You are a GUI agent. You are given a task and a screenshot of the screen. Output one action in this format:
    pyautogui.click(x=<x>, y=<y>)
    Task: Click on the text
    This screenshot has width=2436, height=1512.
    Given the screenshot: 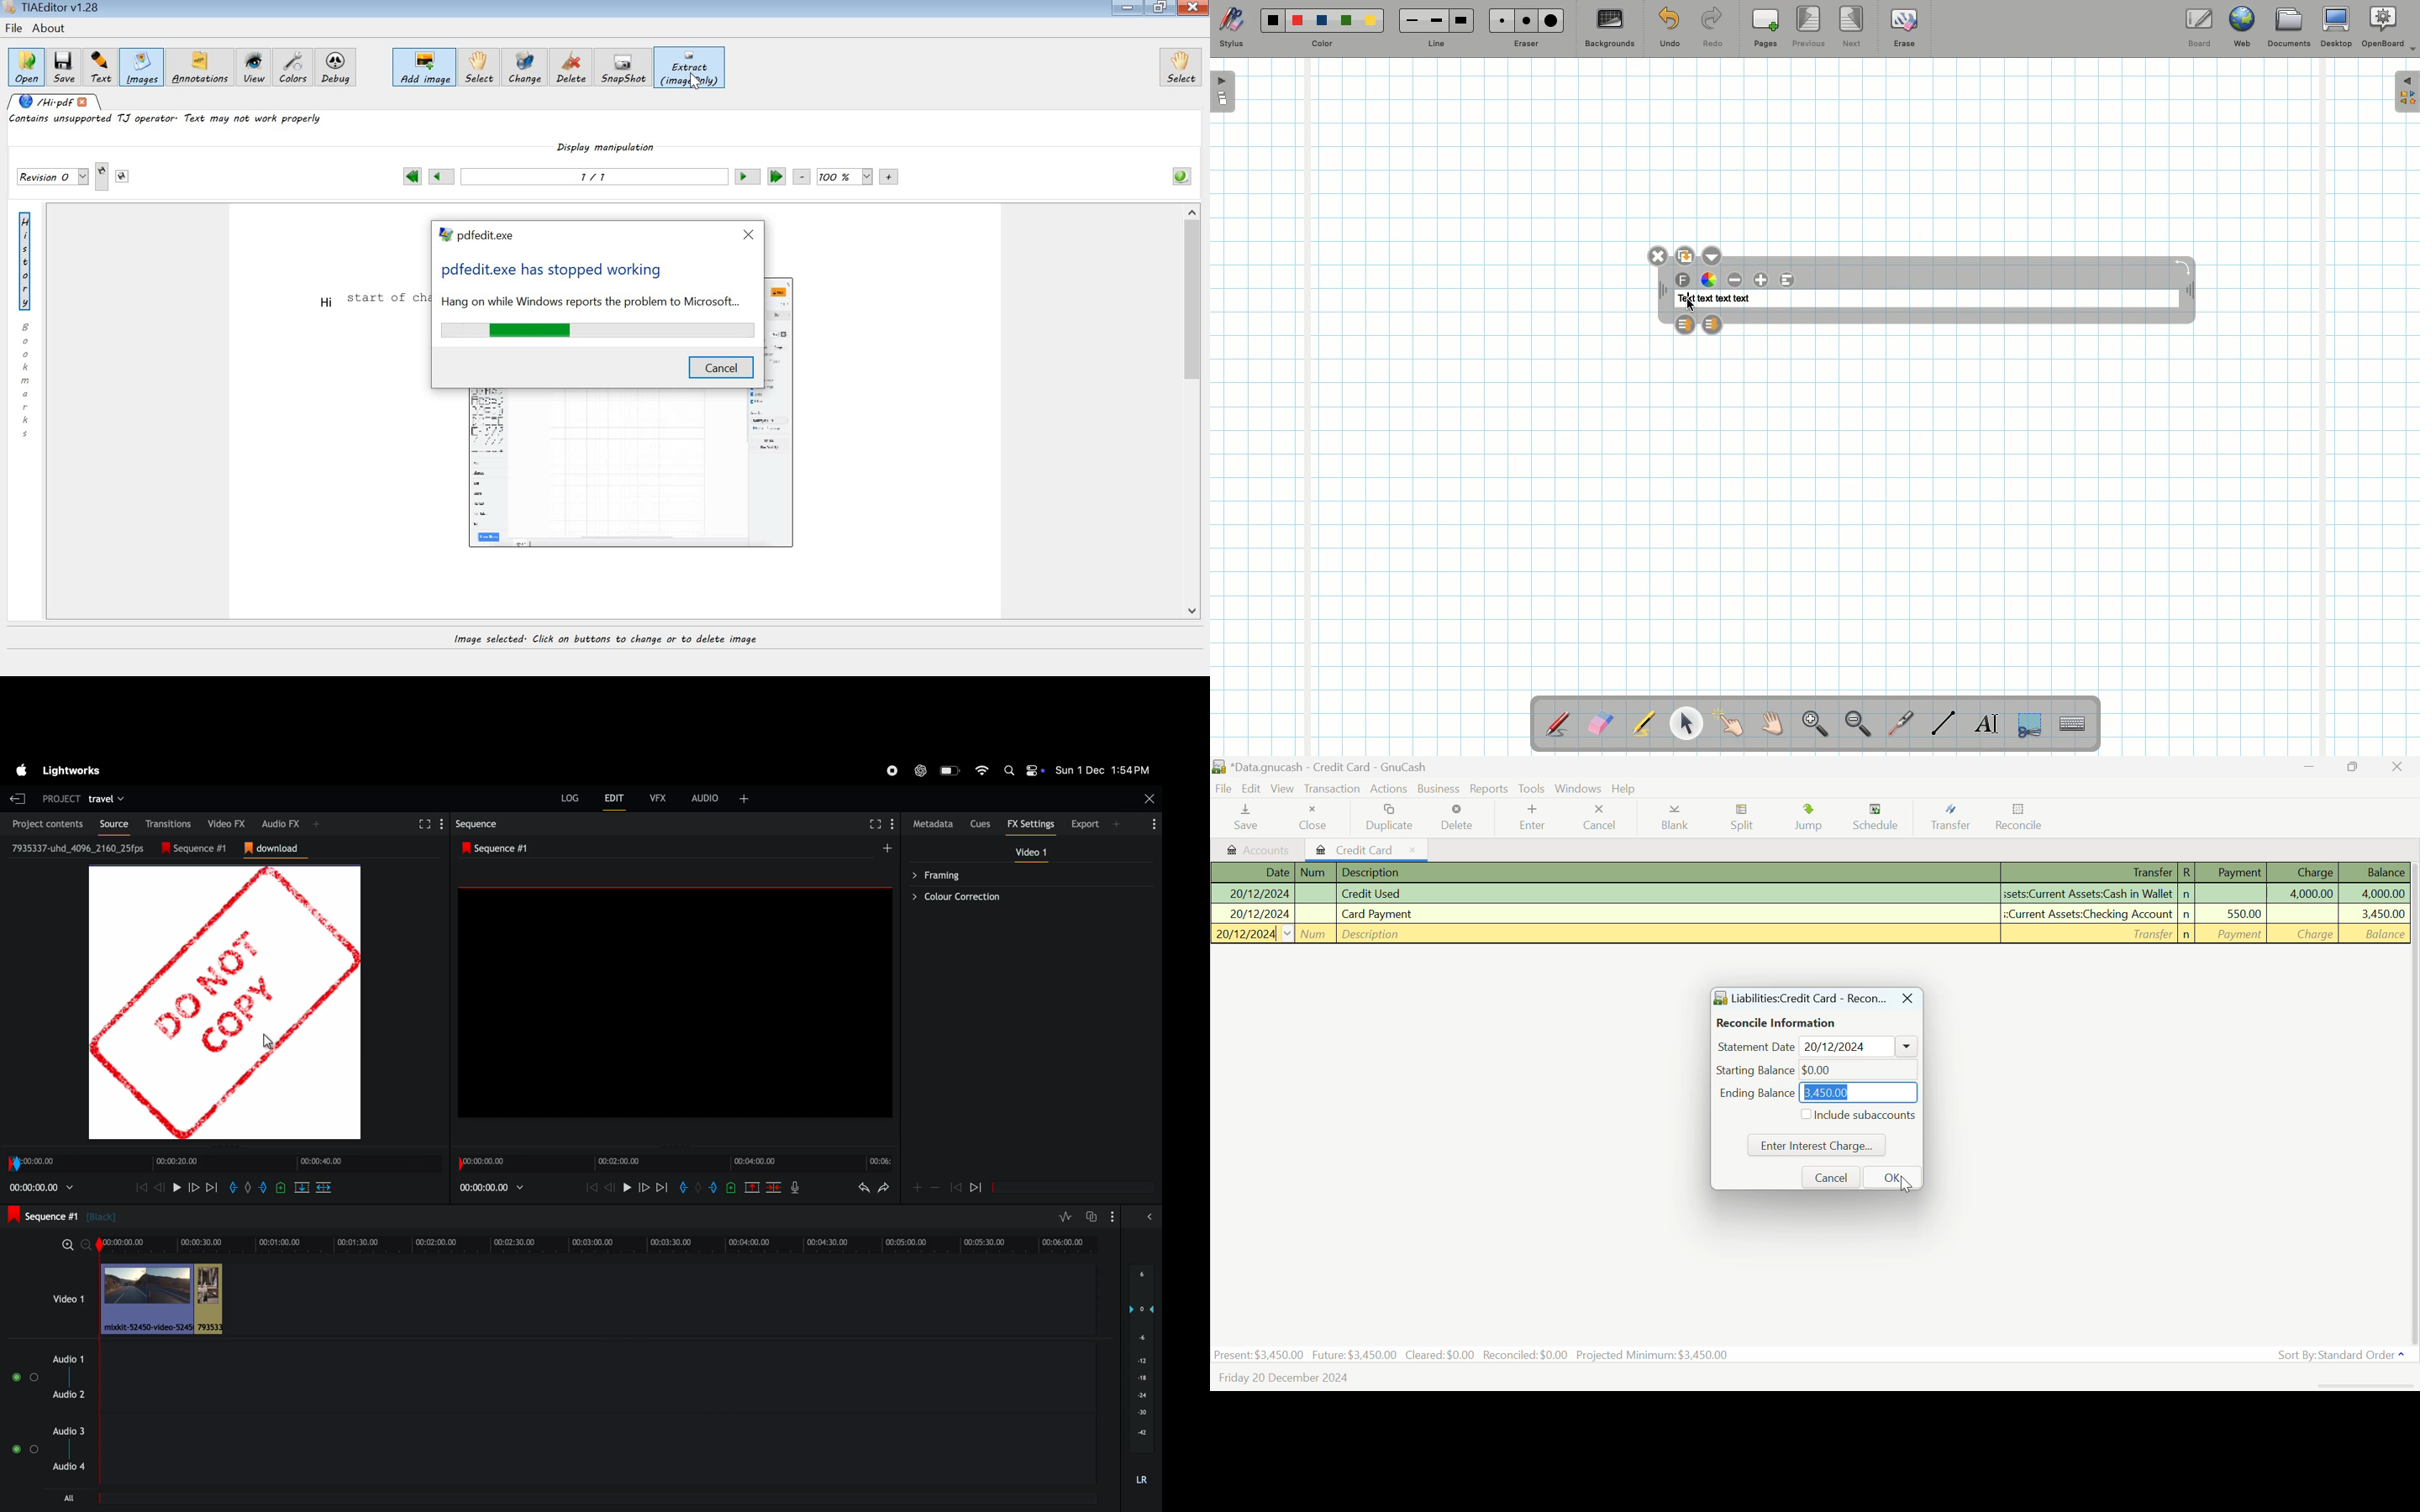 What is the action you would take?
    pyautogui.click(x=1685, y=299)
    